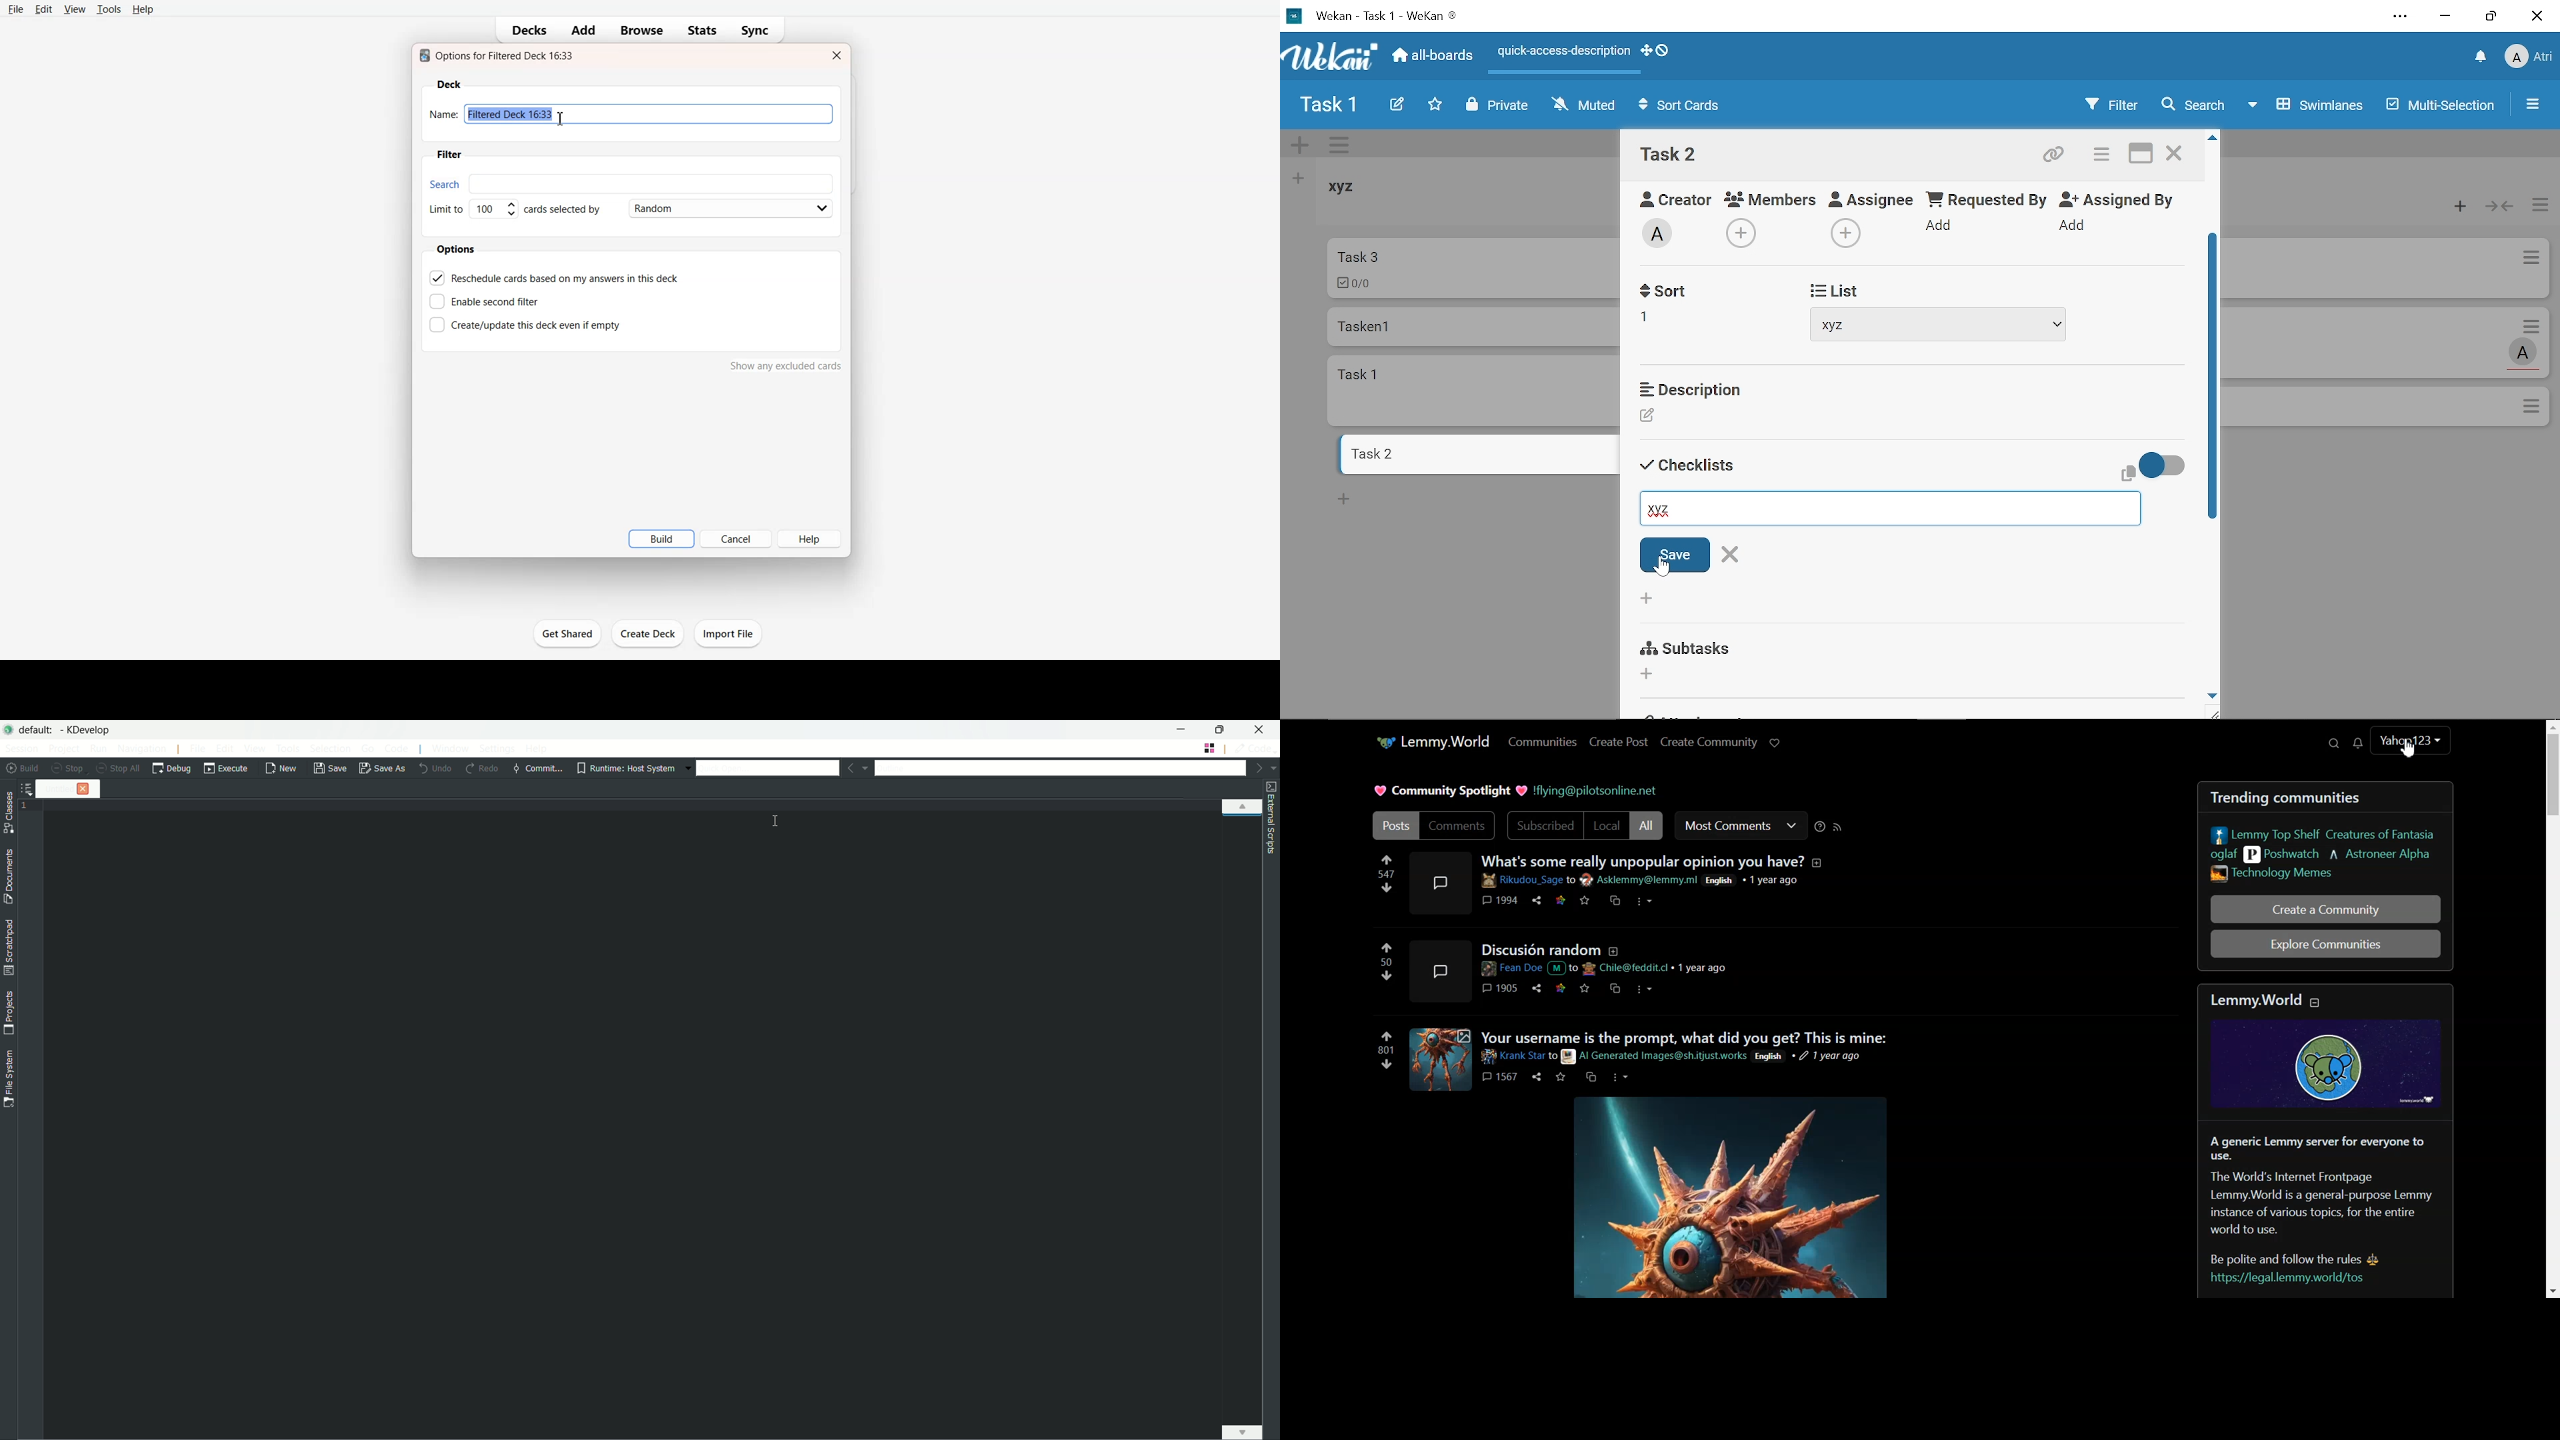 The width and height of the screenshot is (2576, 1456). Describe the element at coordinates (1472, 326) in the screenshot. I see `Card named "Tasken 1"` at that location.